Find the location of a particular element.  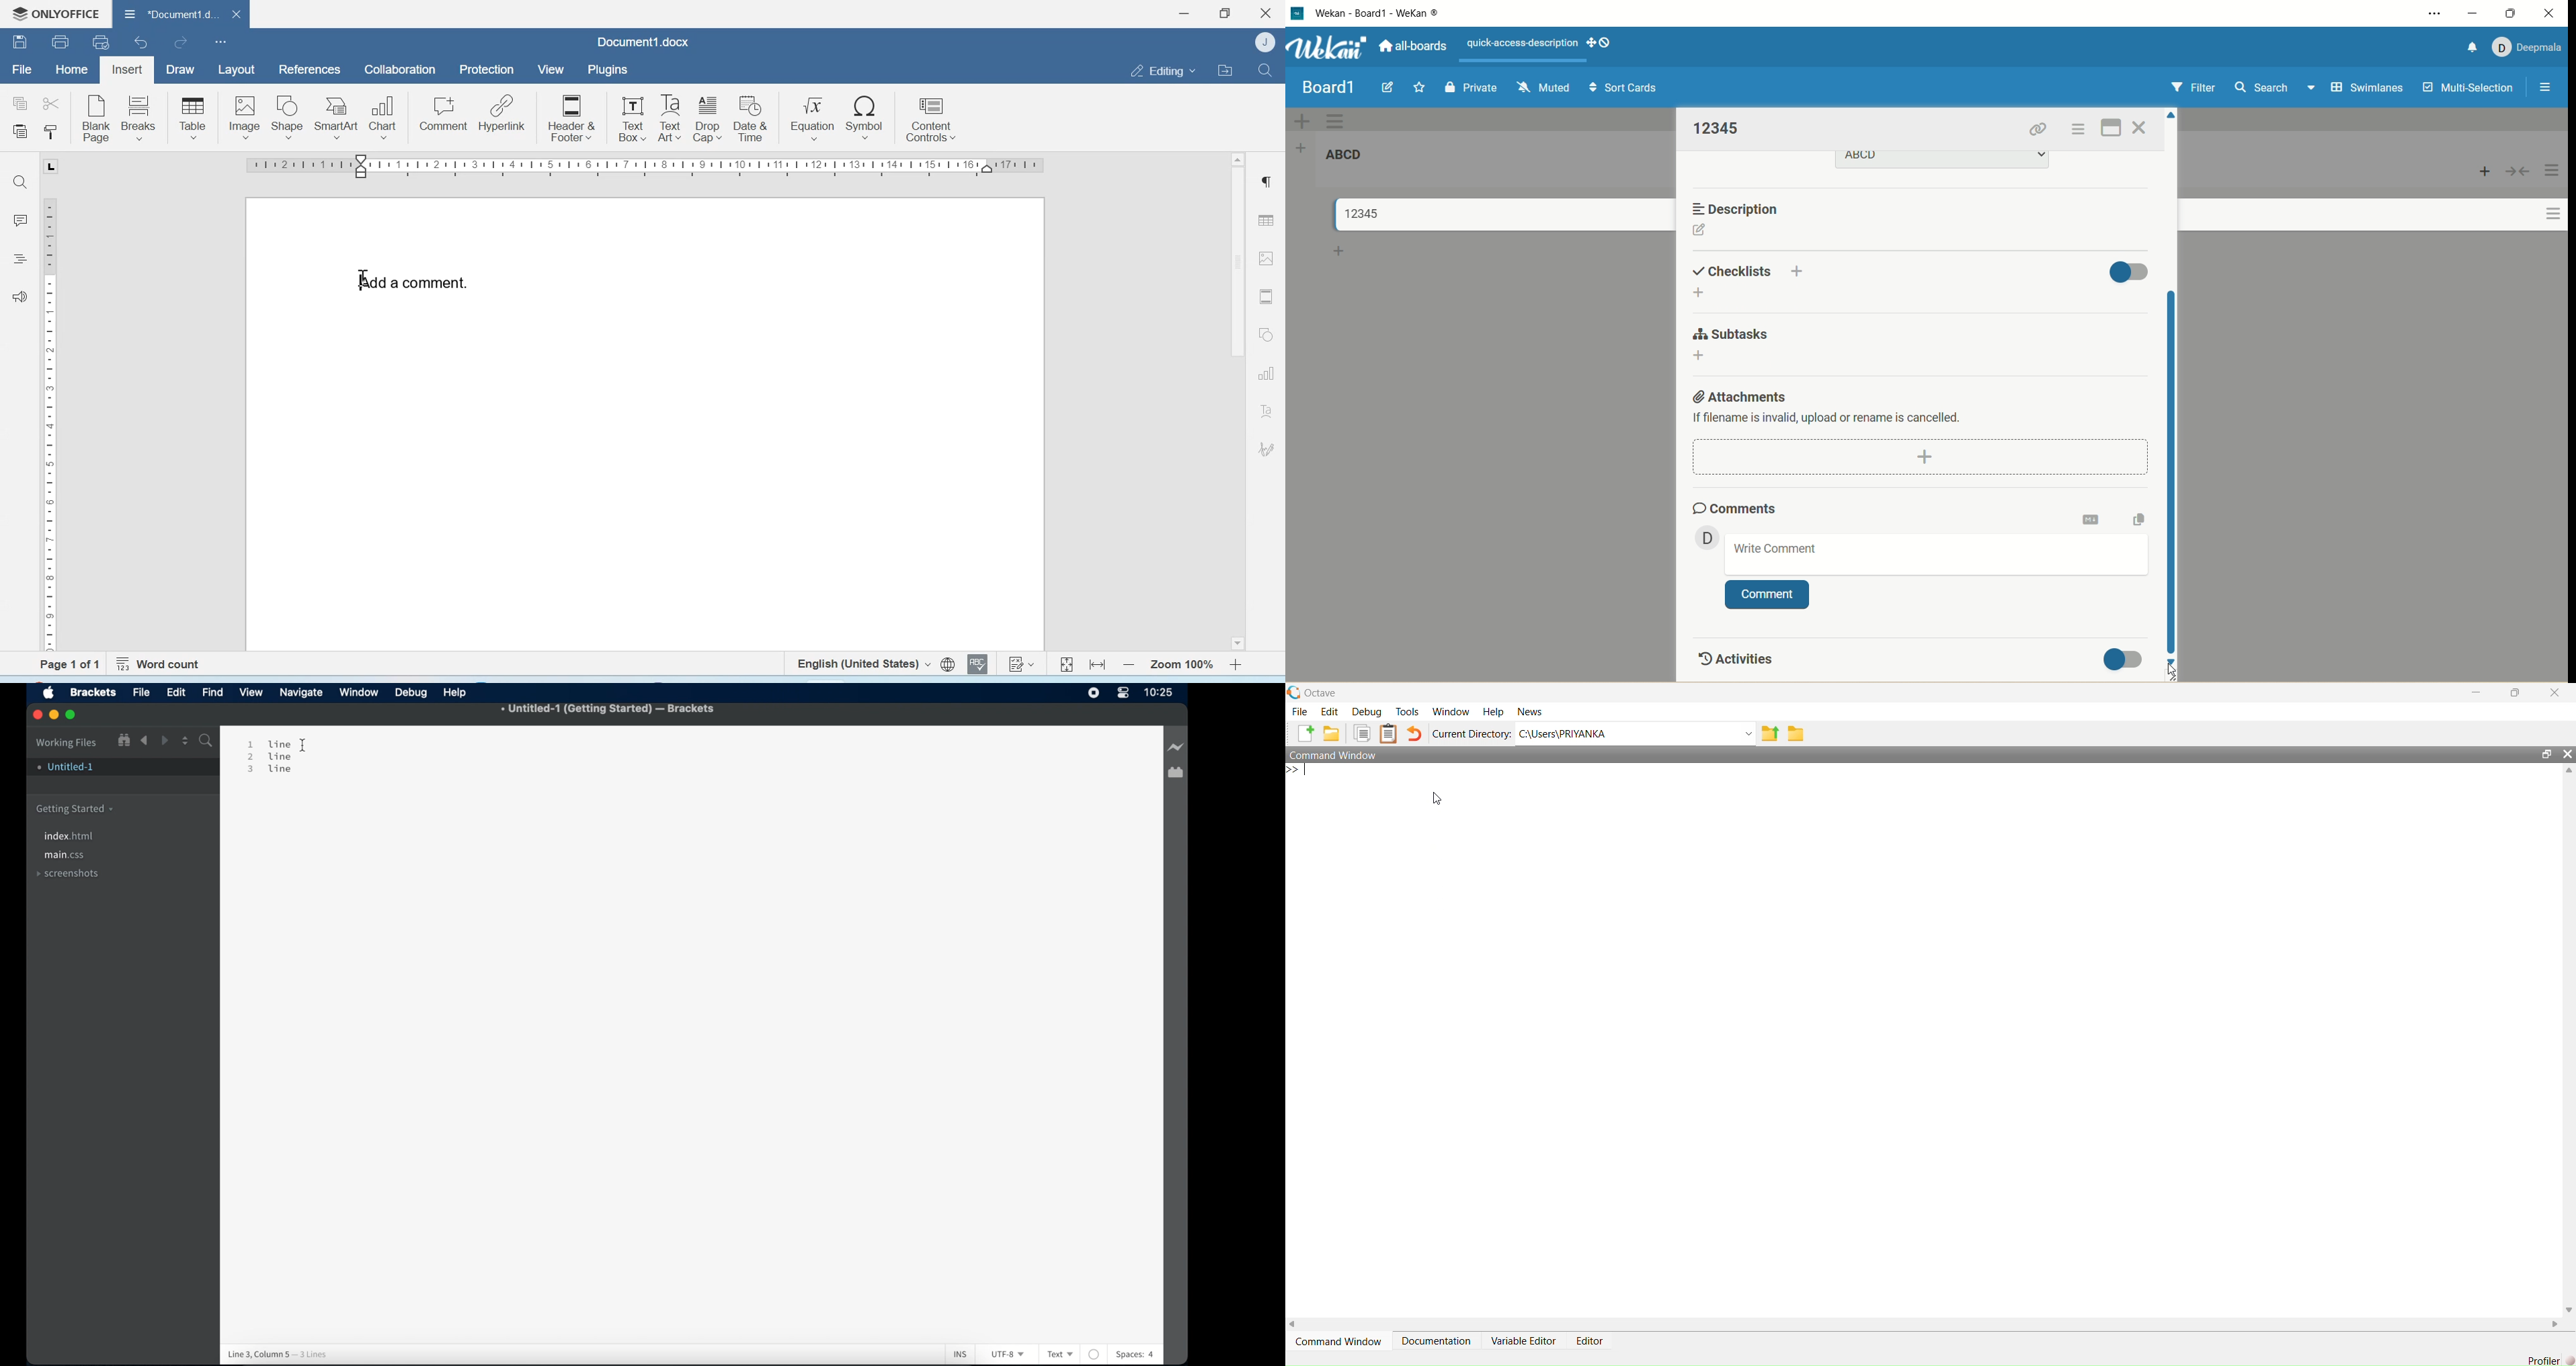

Scrollbar is located at coordinates (1237, 400).